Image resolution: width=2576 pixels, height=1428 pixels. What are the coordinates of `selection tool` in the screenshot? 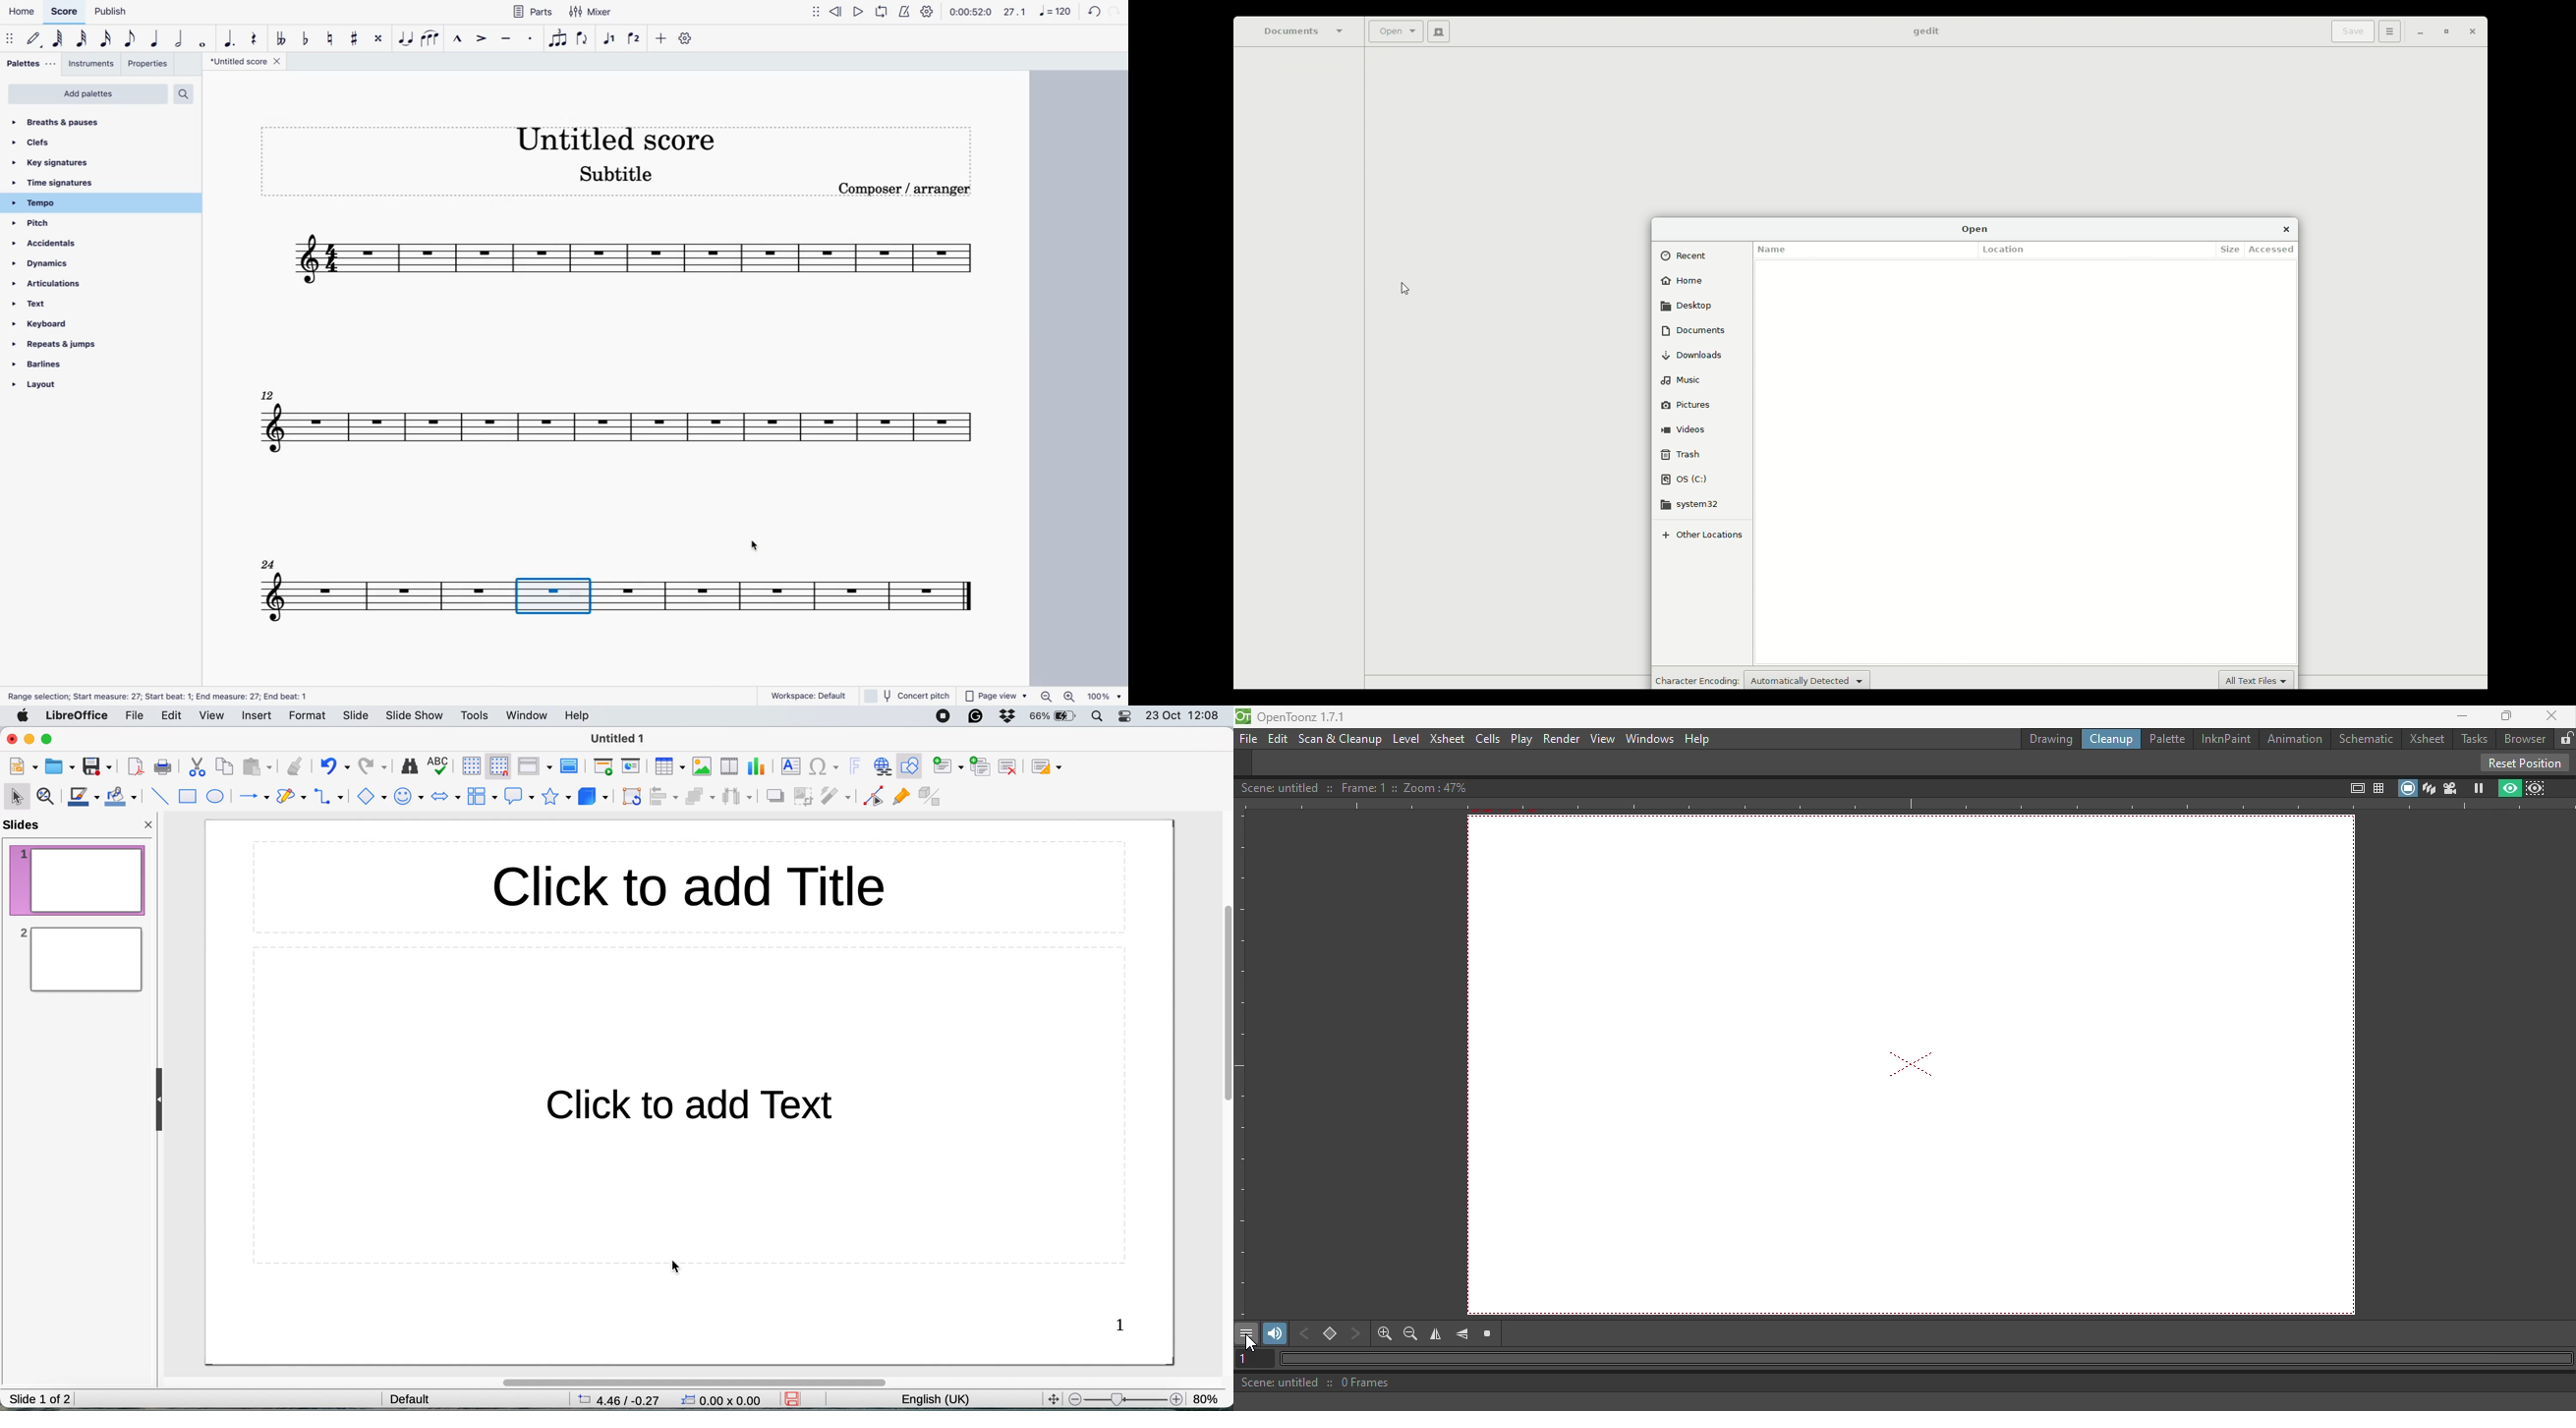 It's located at (18, 796).